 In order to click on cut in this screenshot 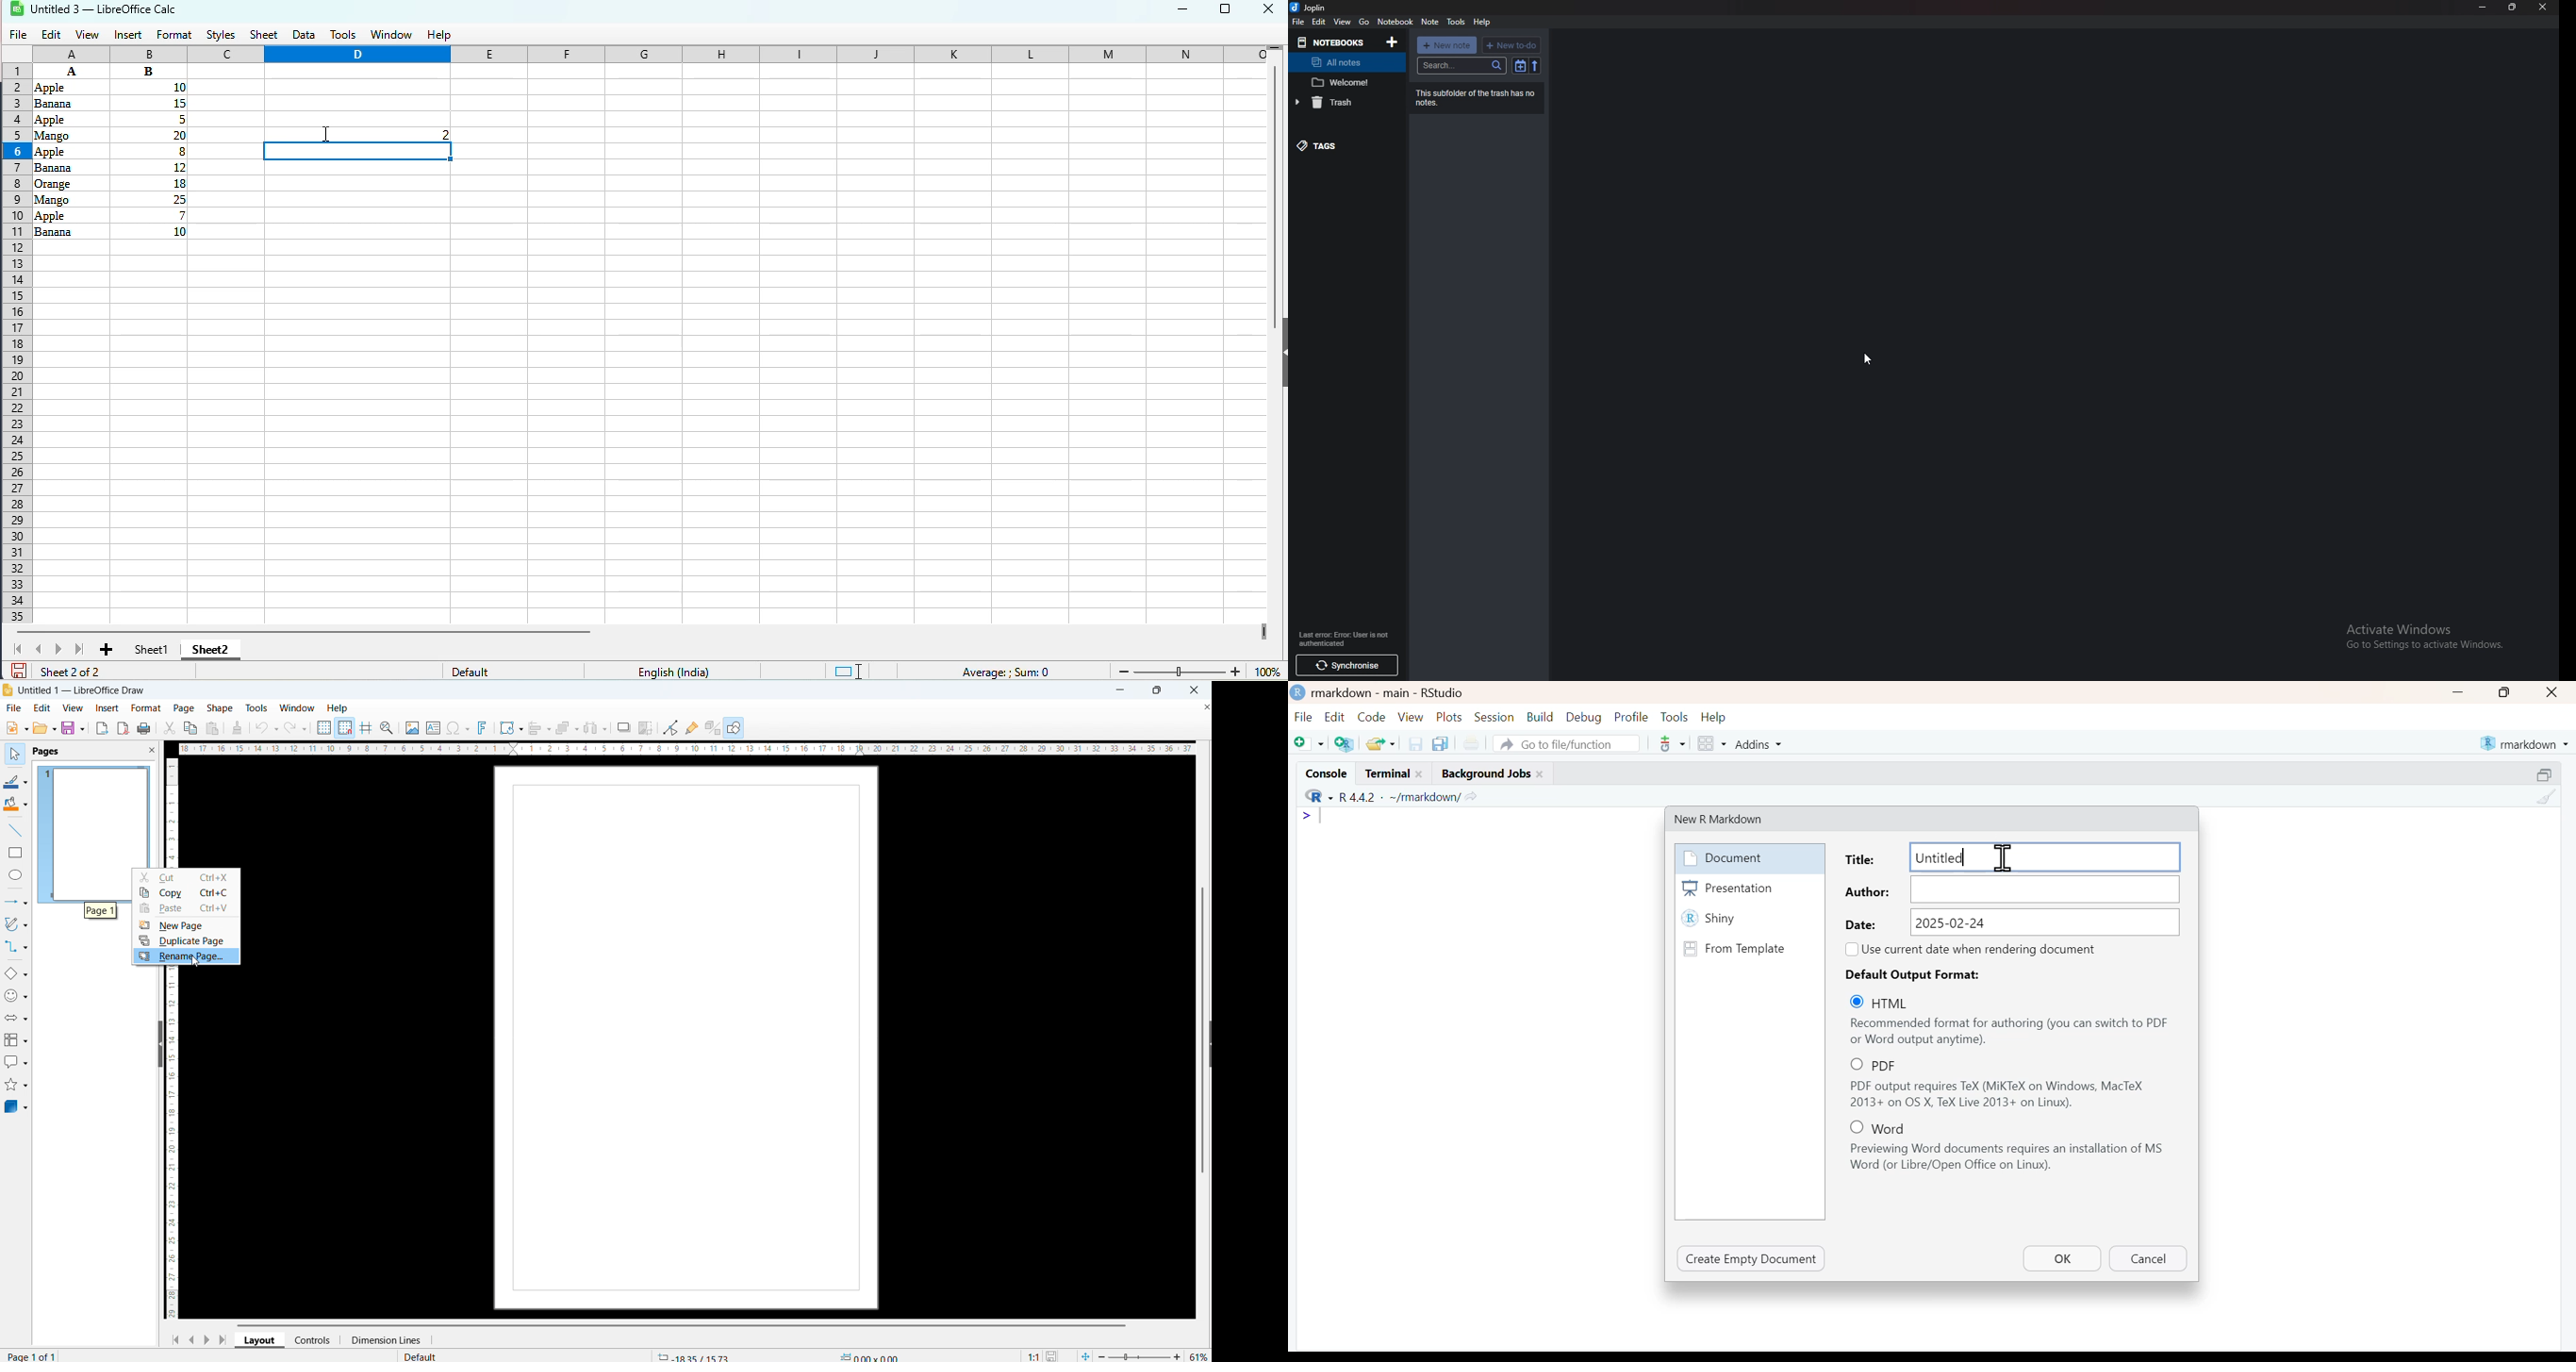, I will do `click(187, 877)`.